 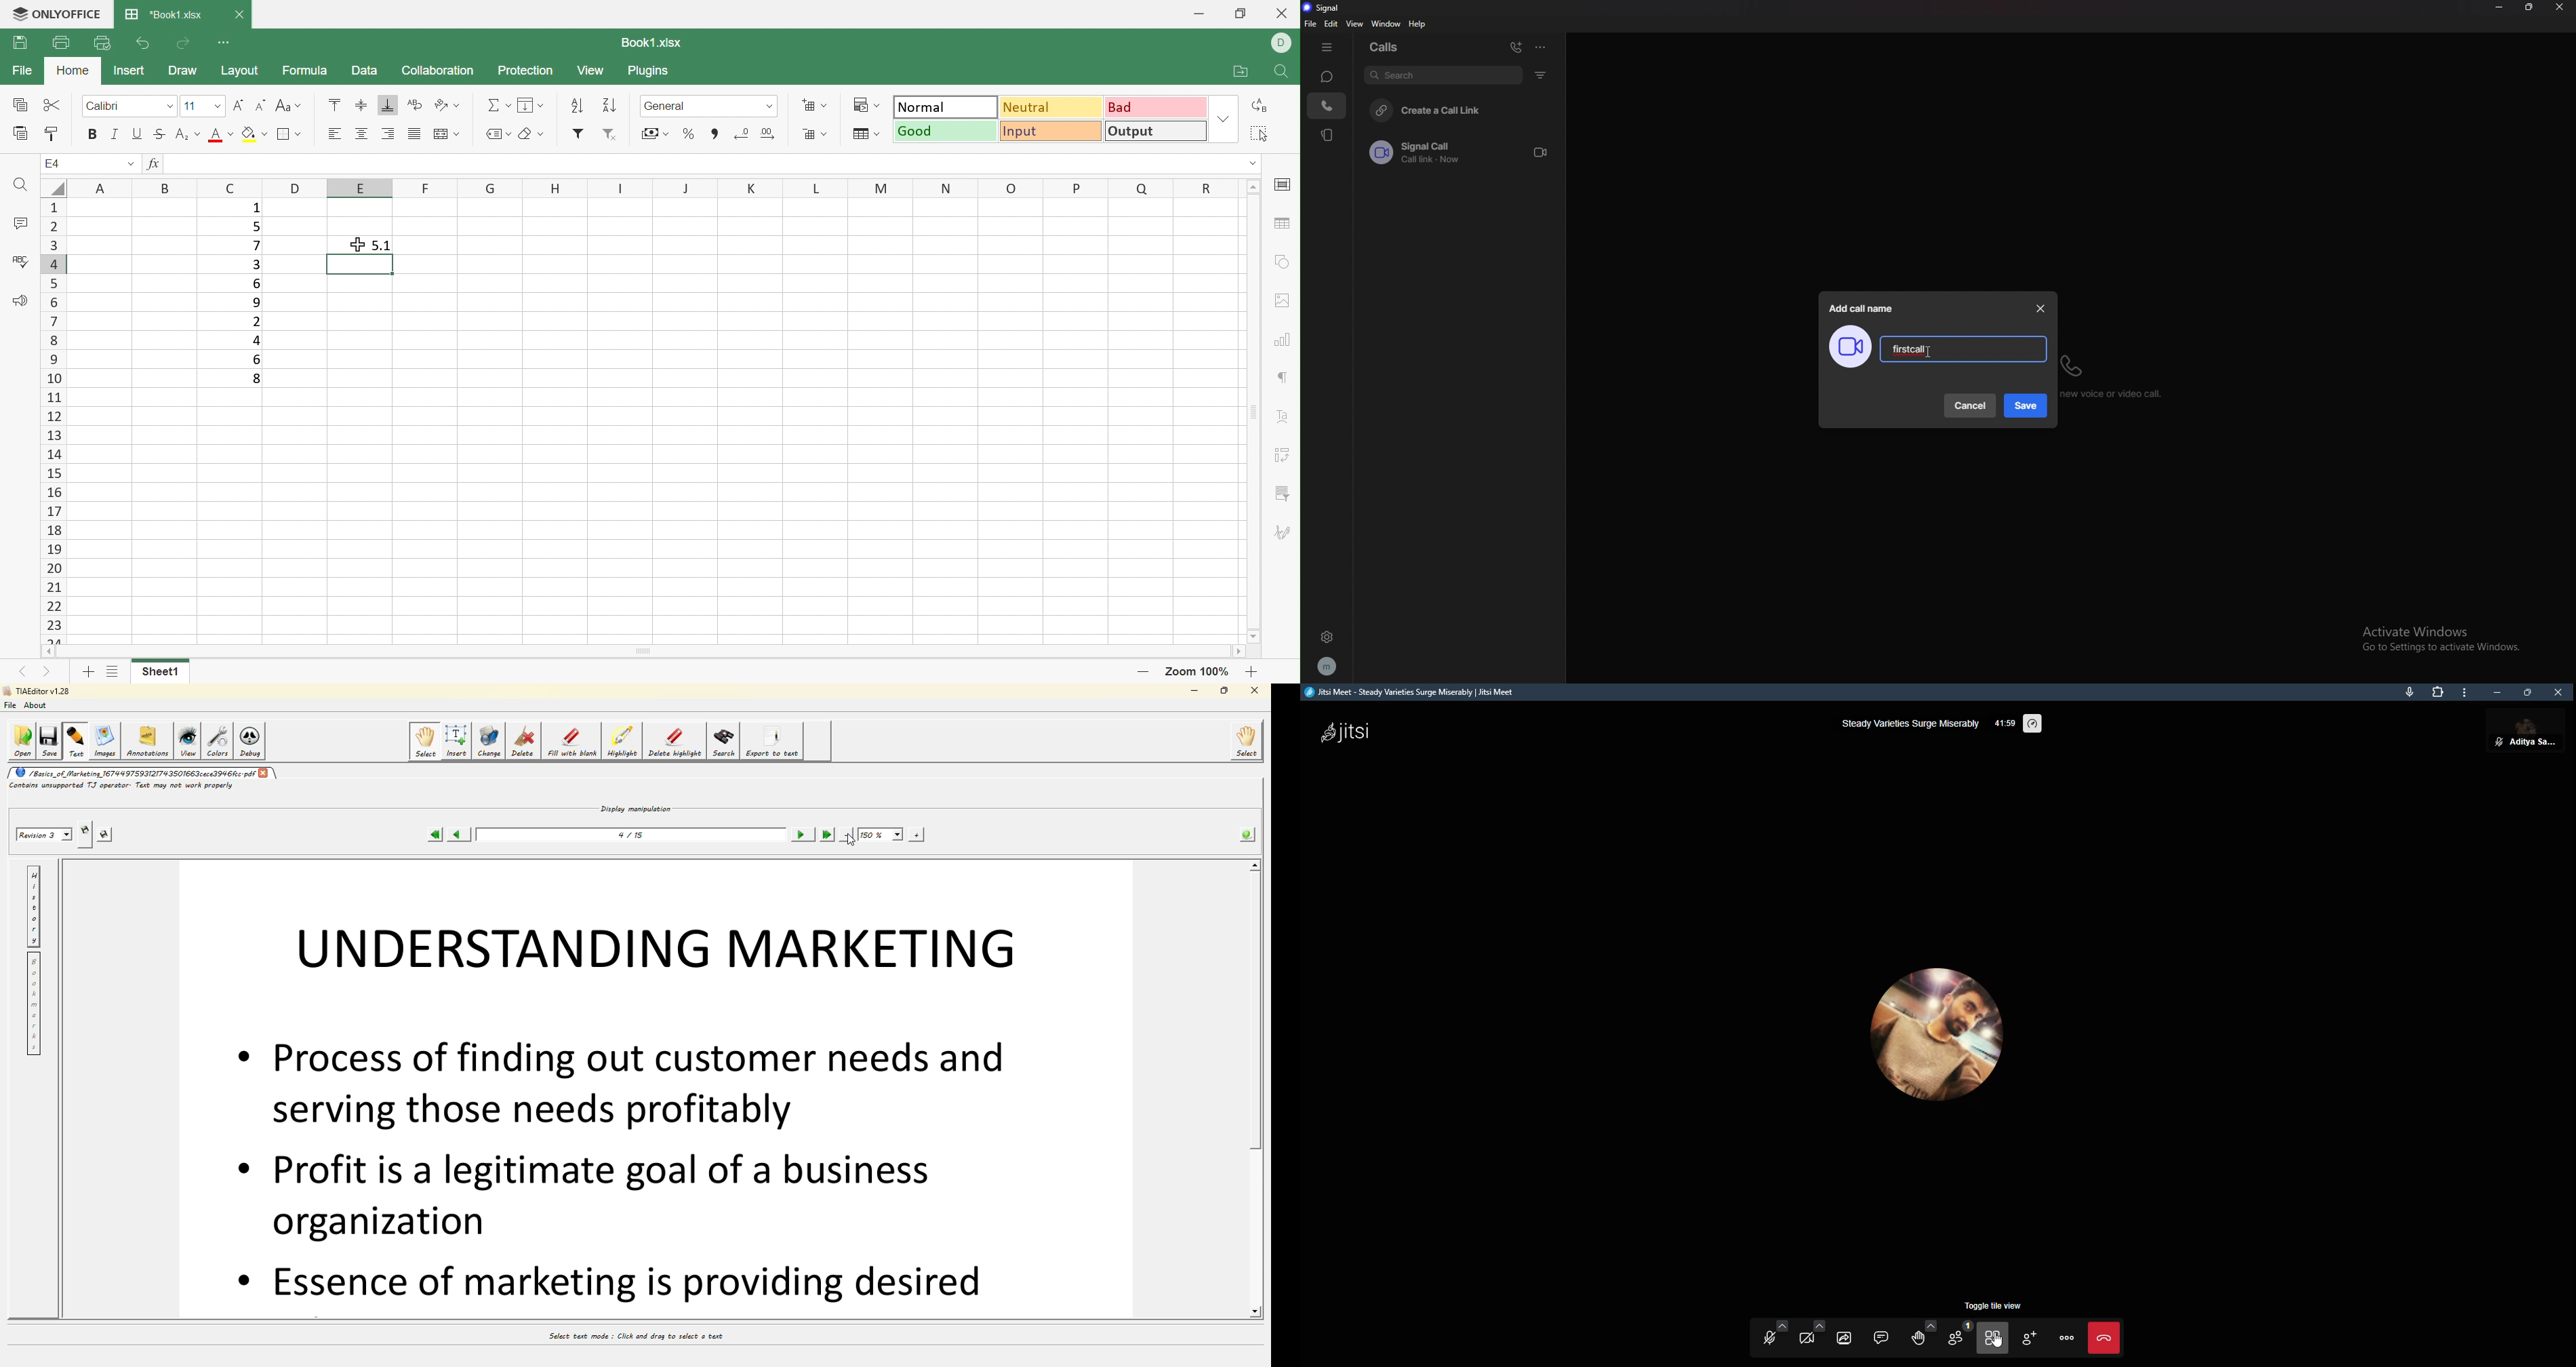 What do you see at coordinates (1246, 834) in the screenshot?
I see `info about pdf` at bounding box center [1246, 834].